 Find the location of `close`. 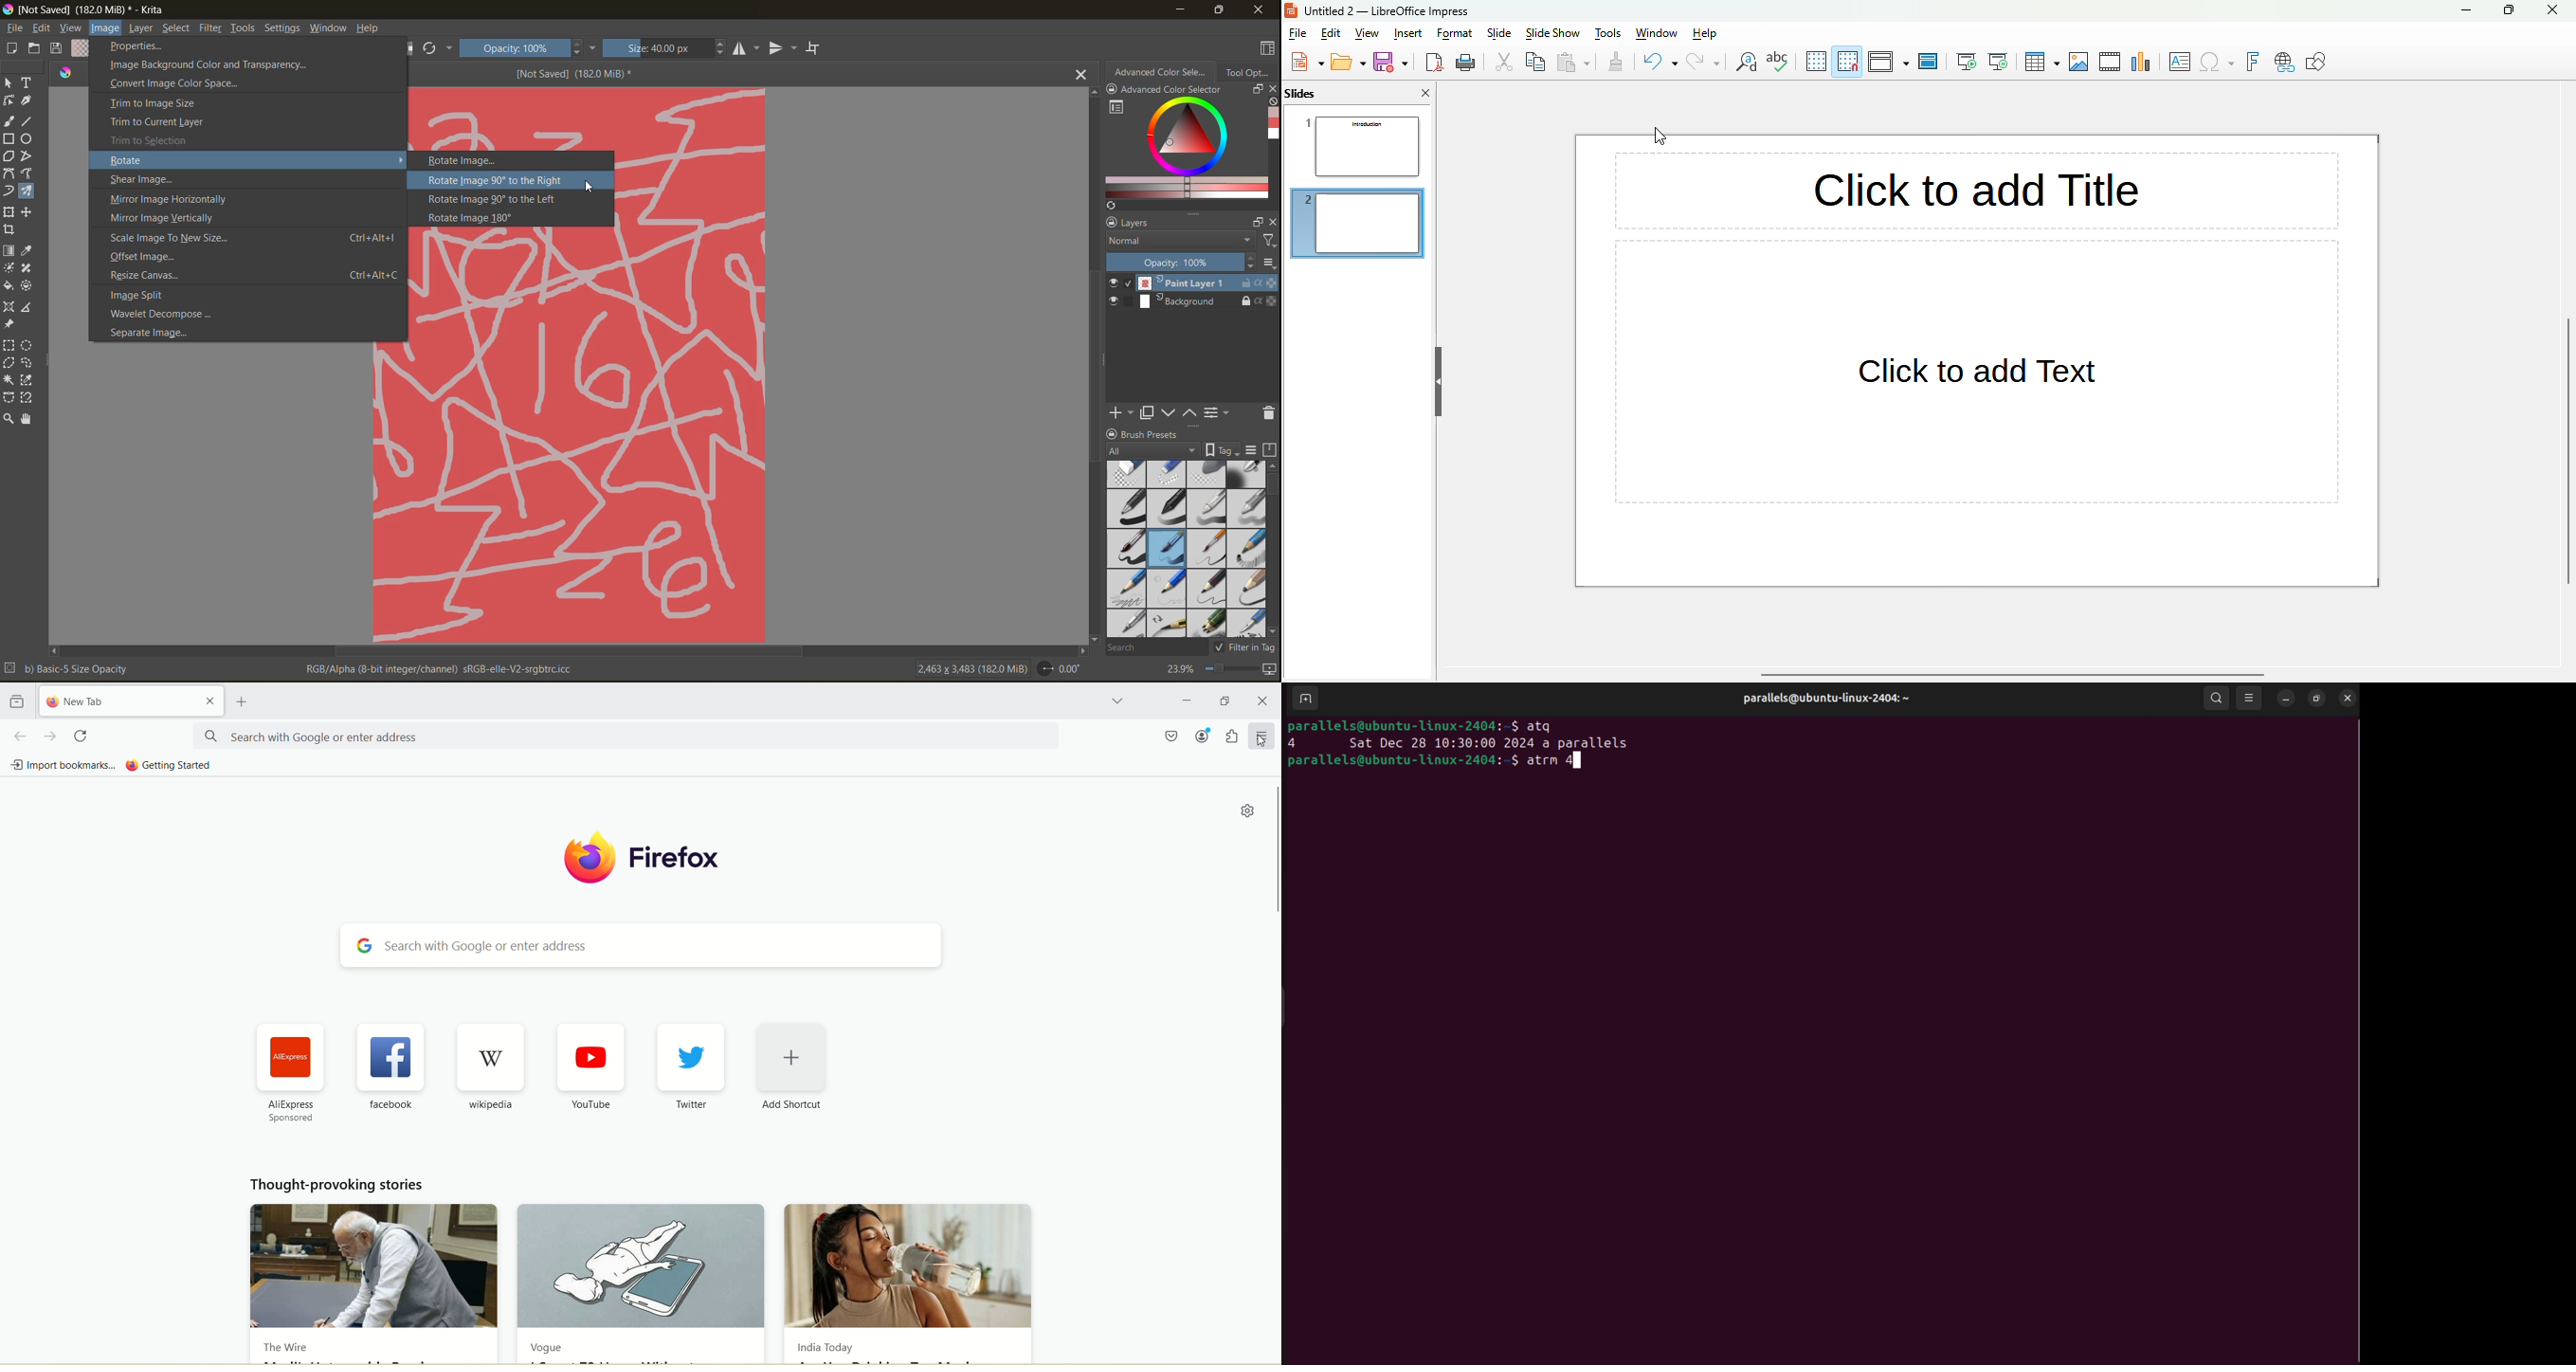

close is located at coordinates (210, 700).